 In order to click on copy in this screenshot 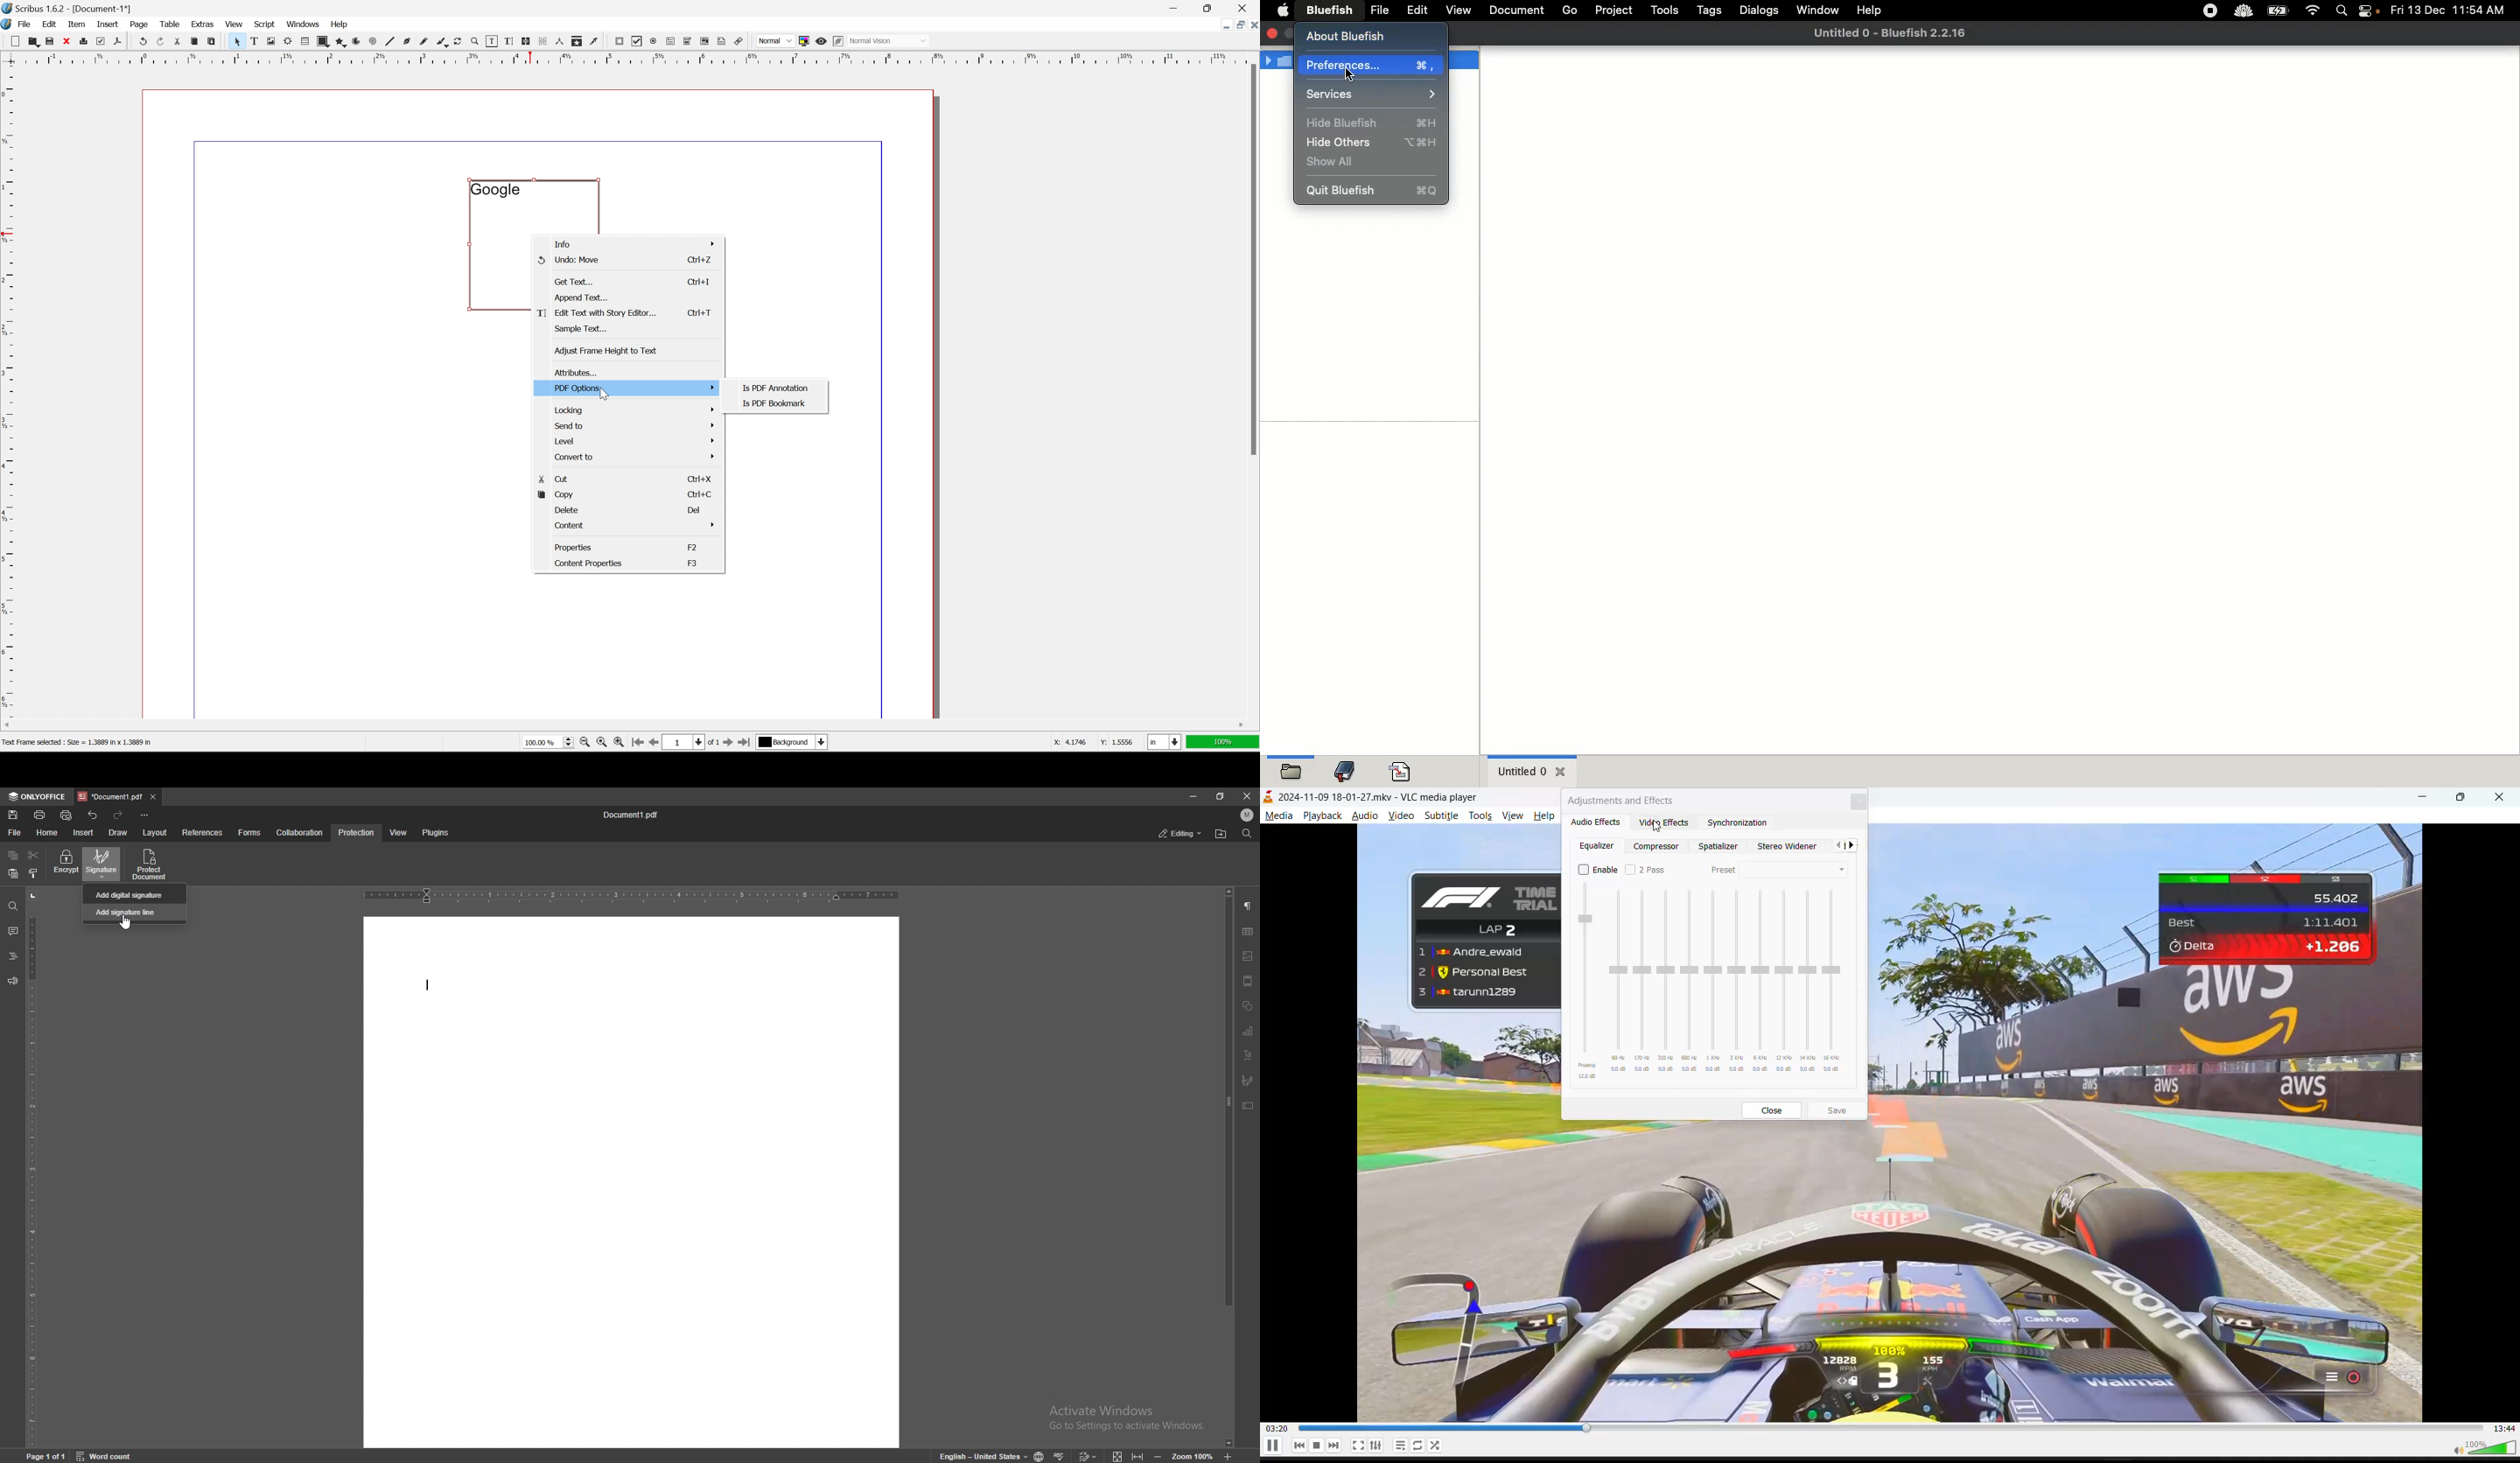, I will do `click(555, 495)`.